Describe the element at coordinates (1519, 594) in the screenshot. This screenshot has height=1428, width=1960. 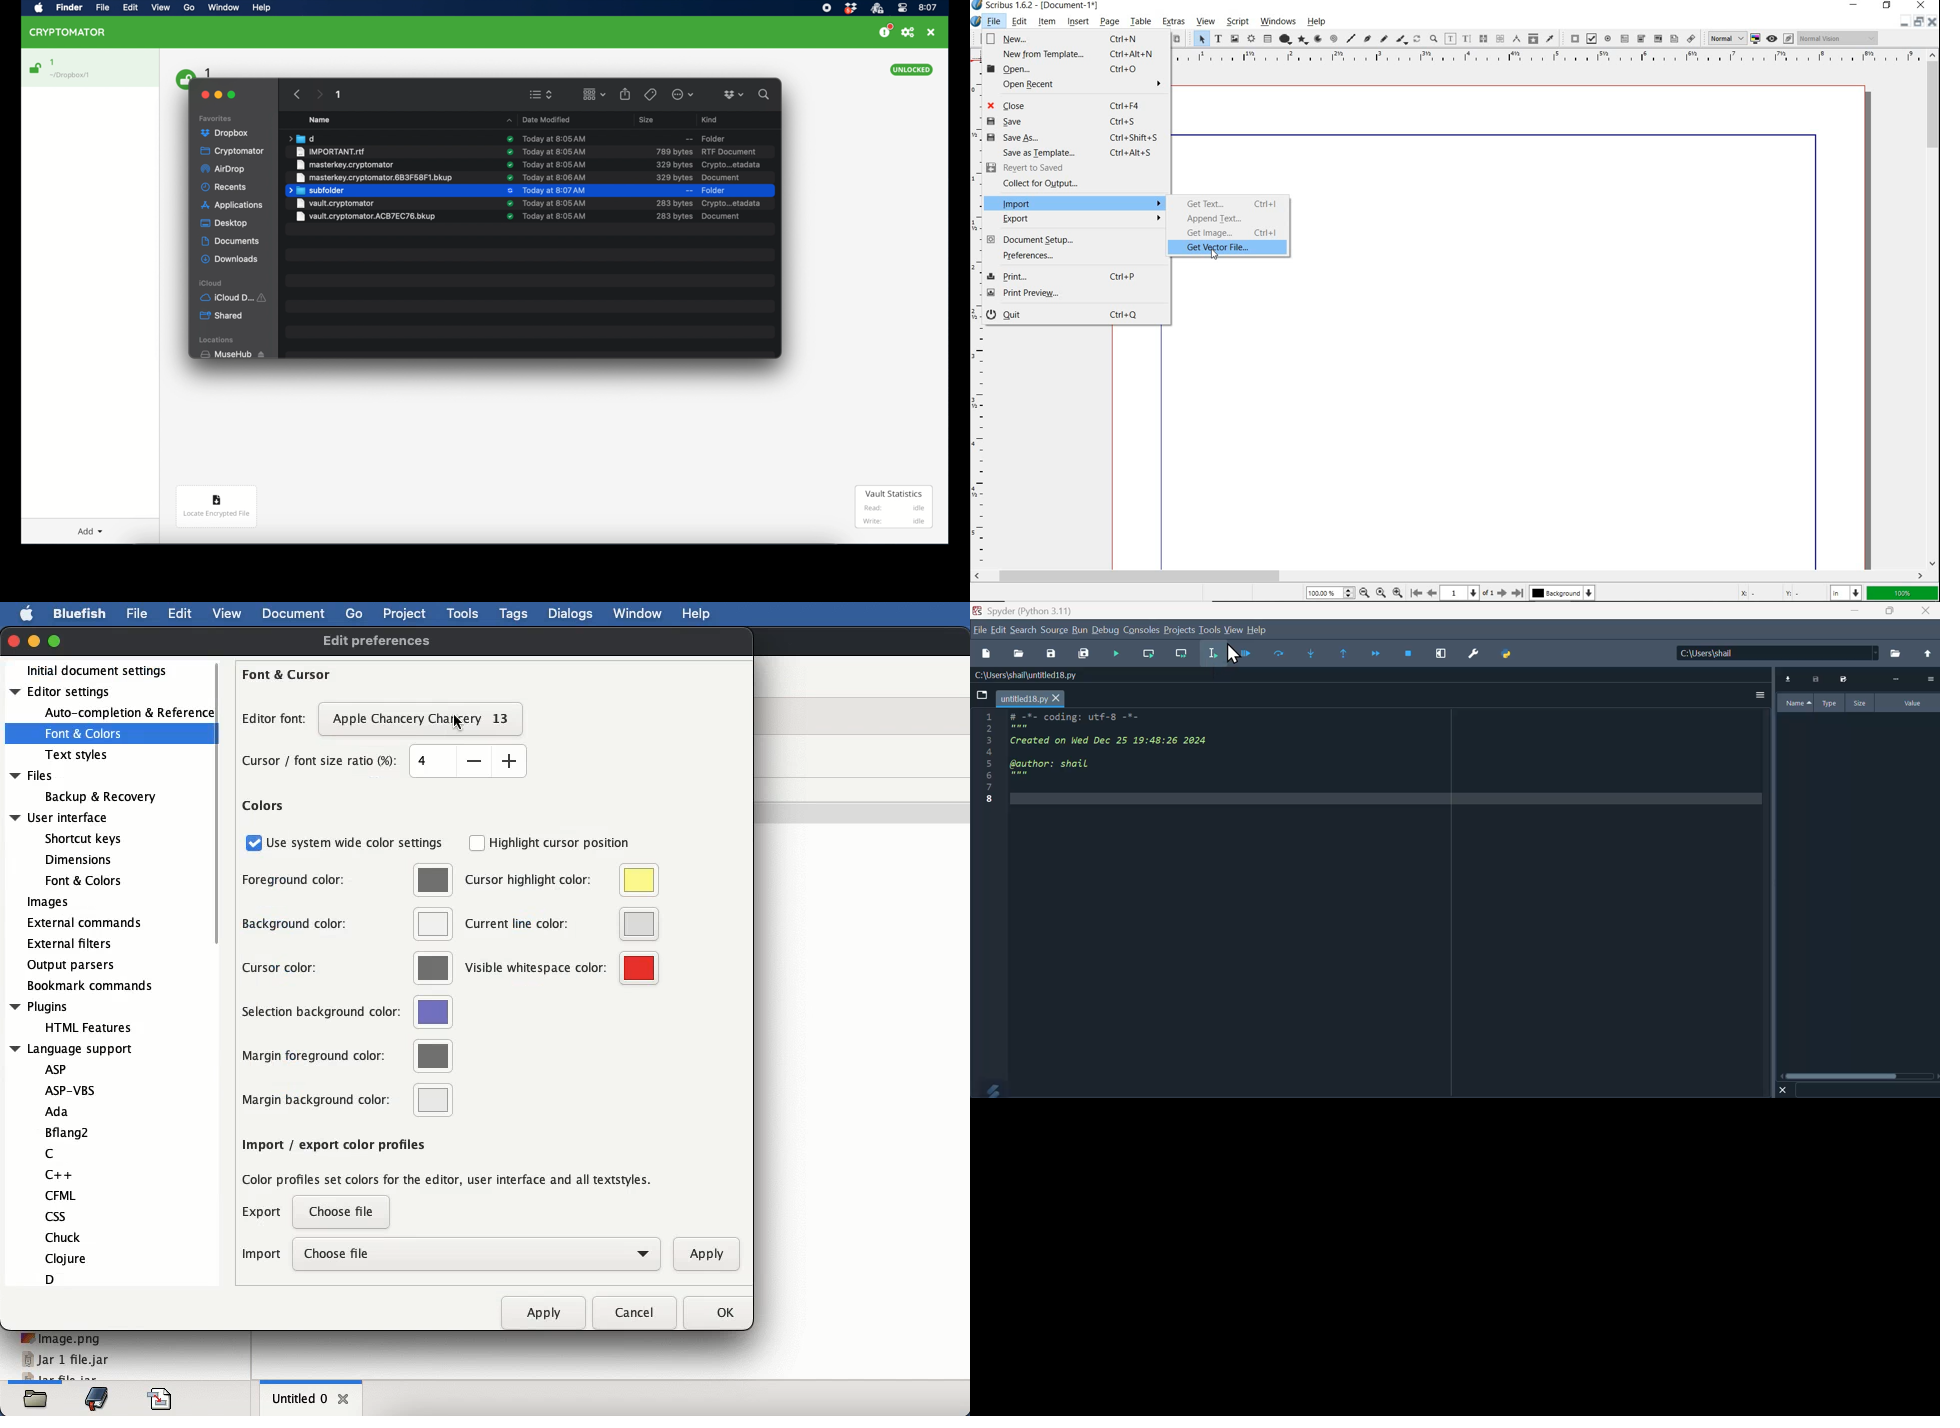
I see `Last Page` at that location.